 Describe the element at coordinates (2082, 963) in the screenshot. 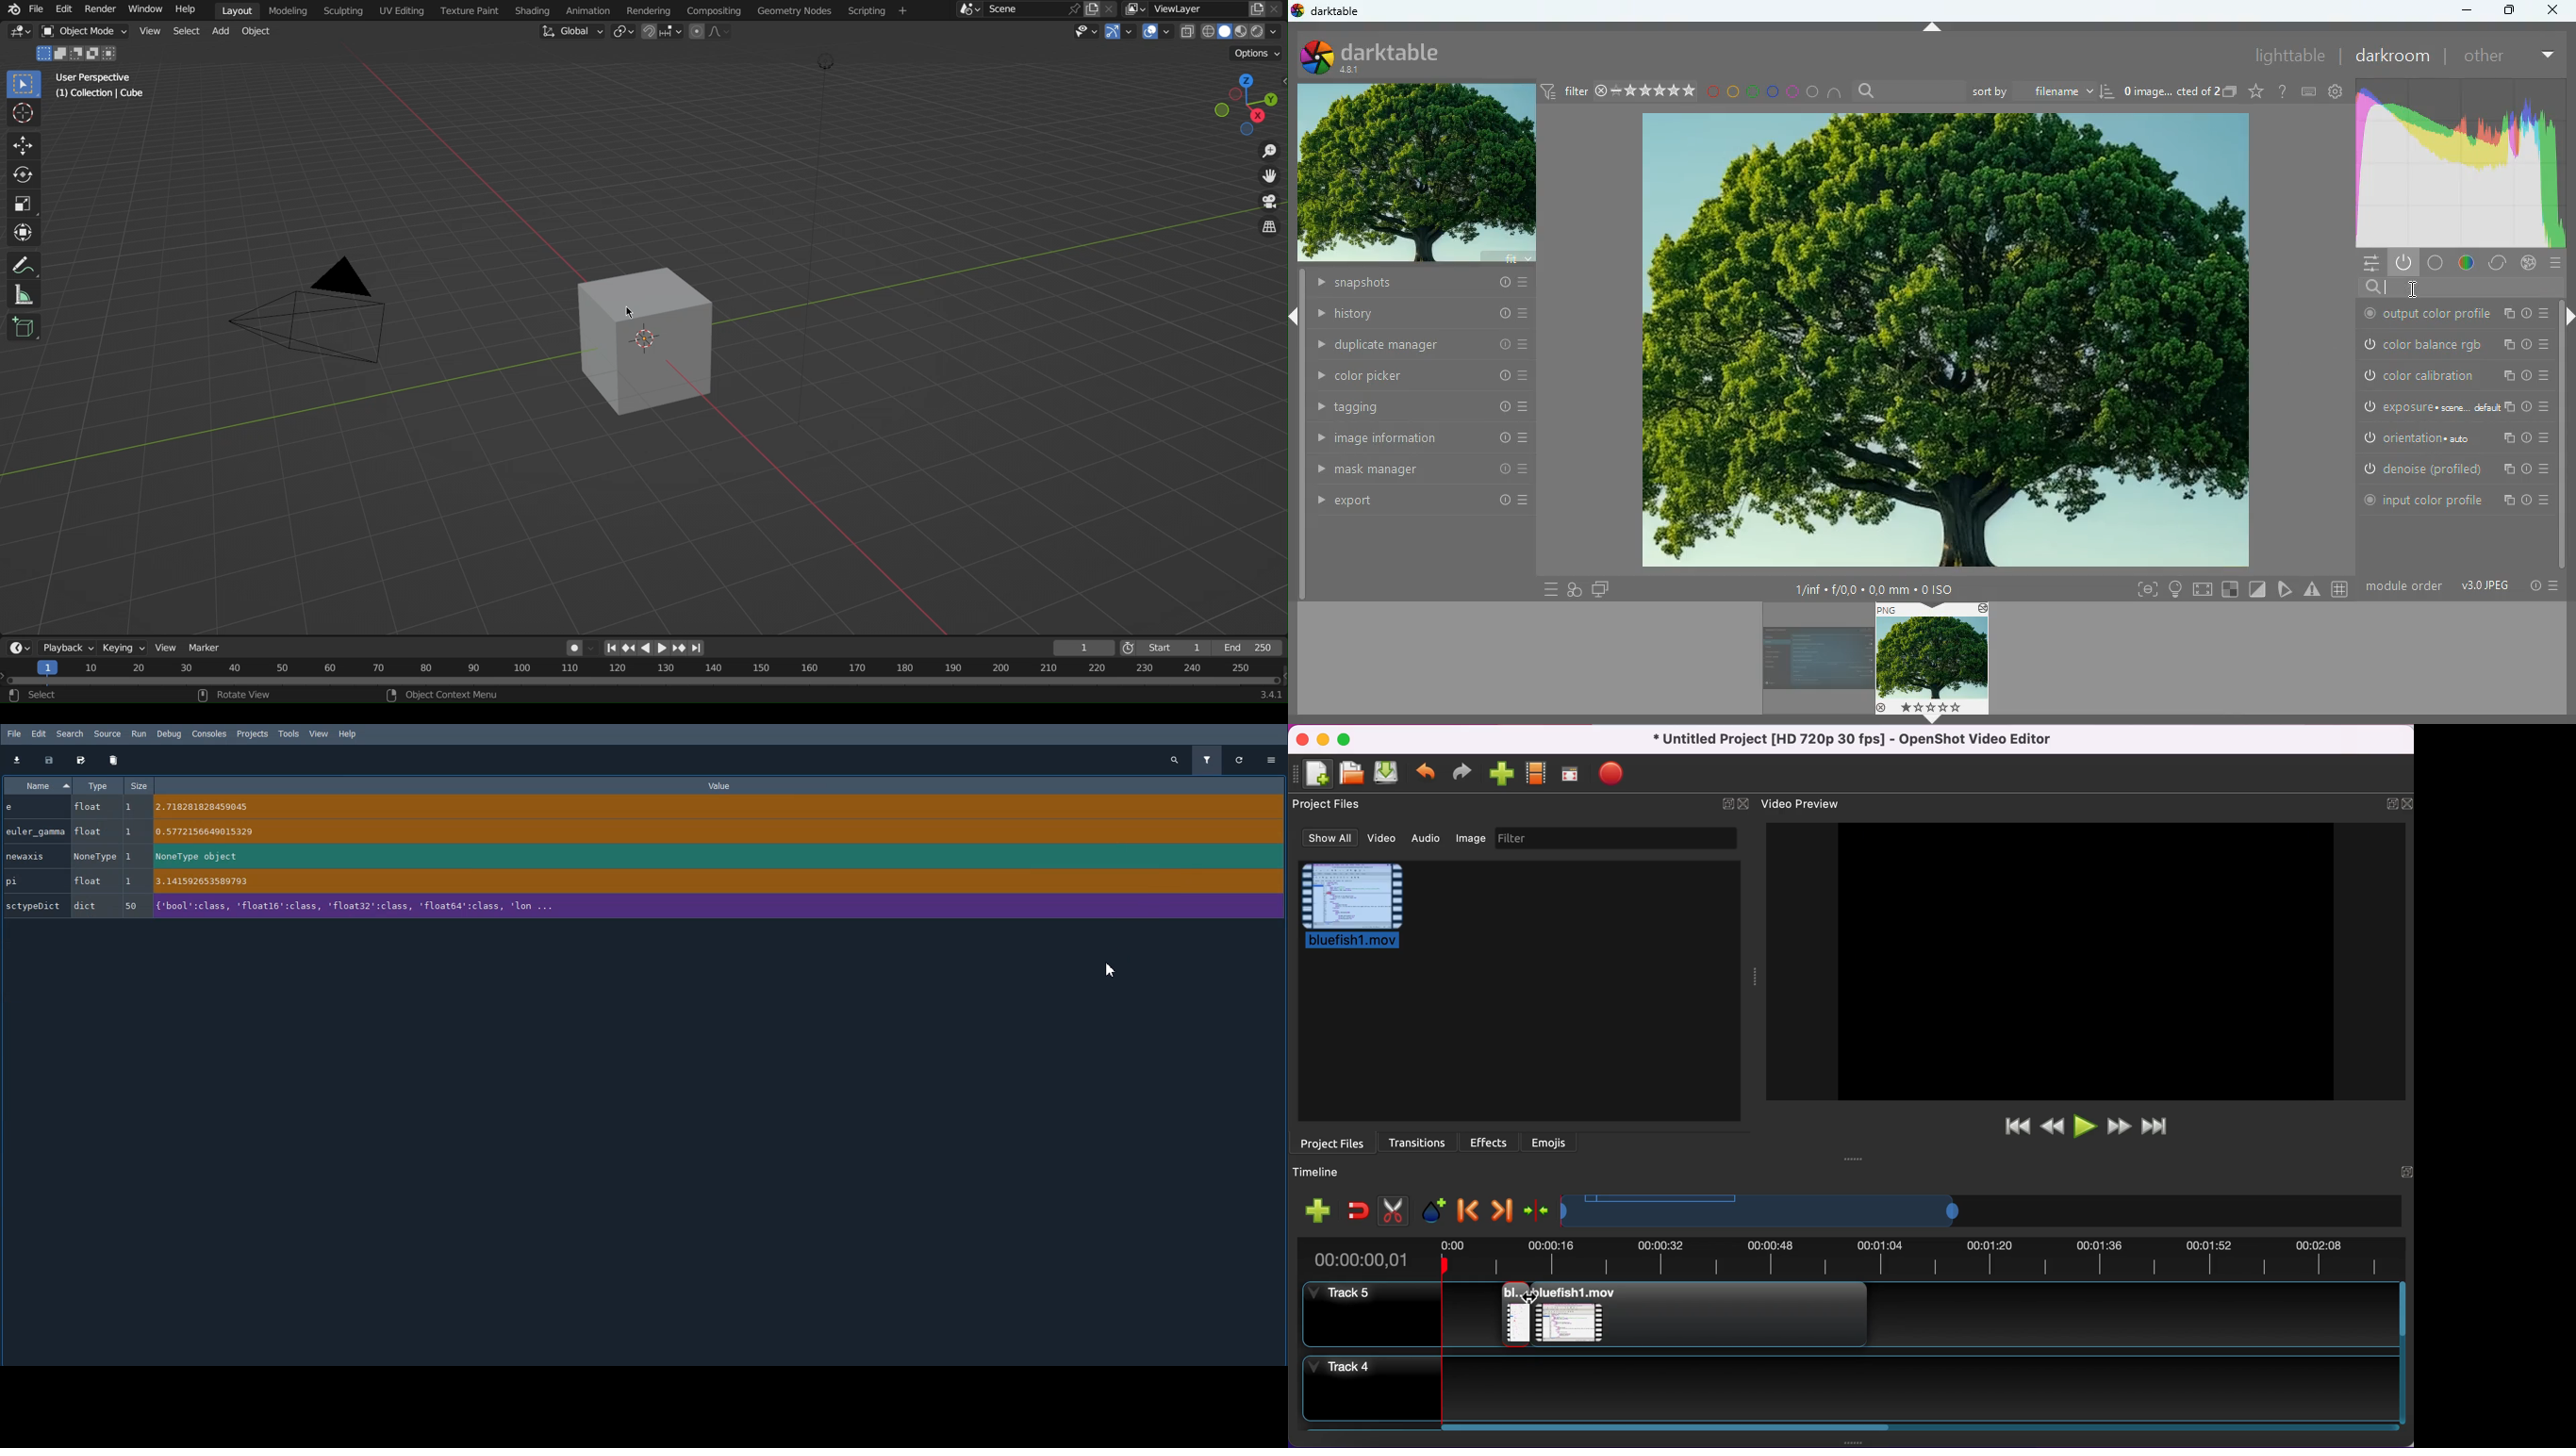

I see `video preview` at that location.